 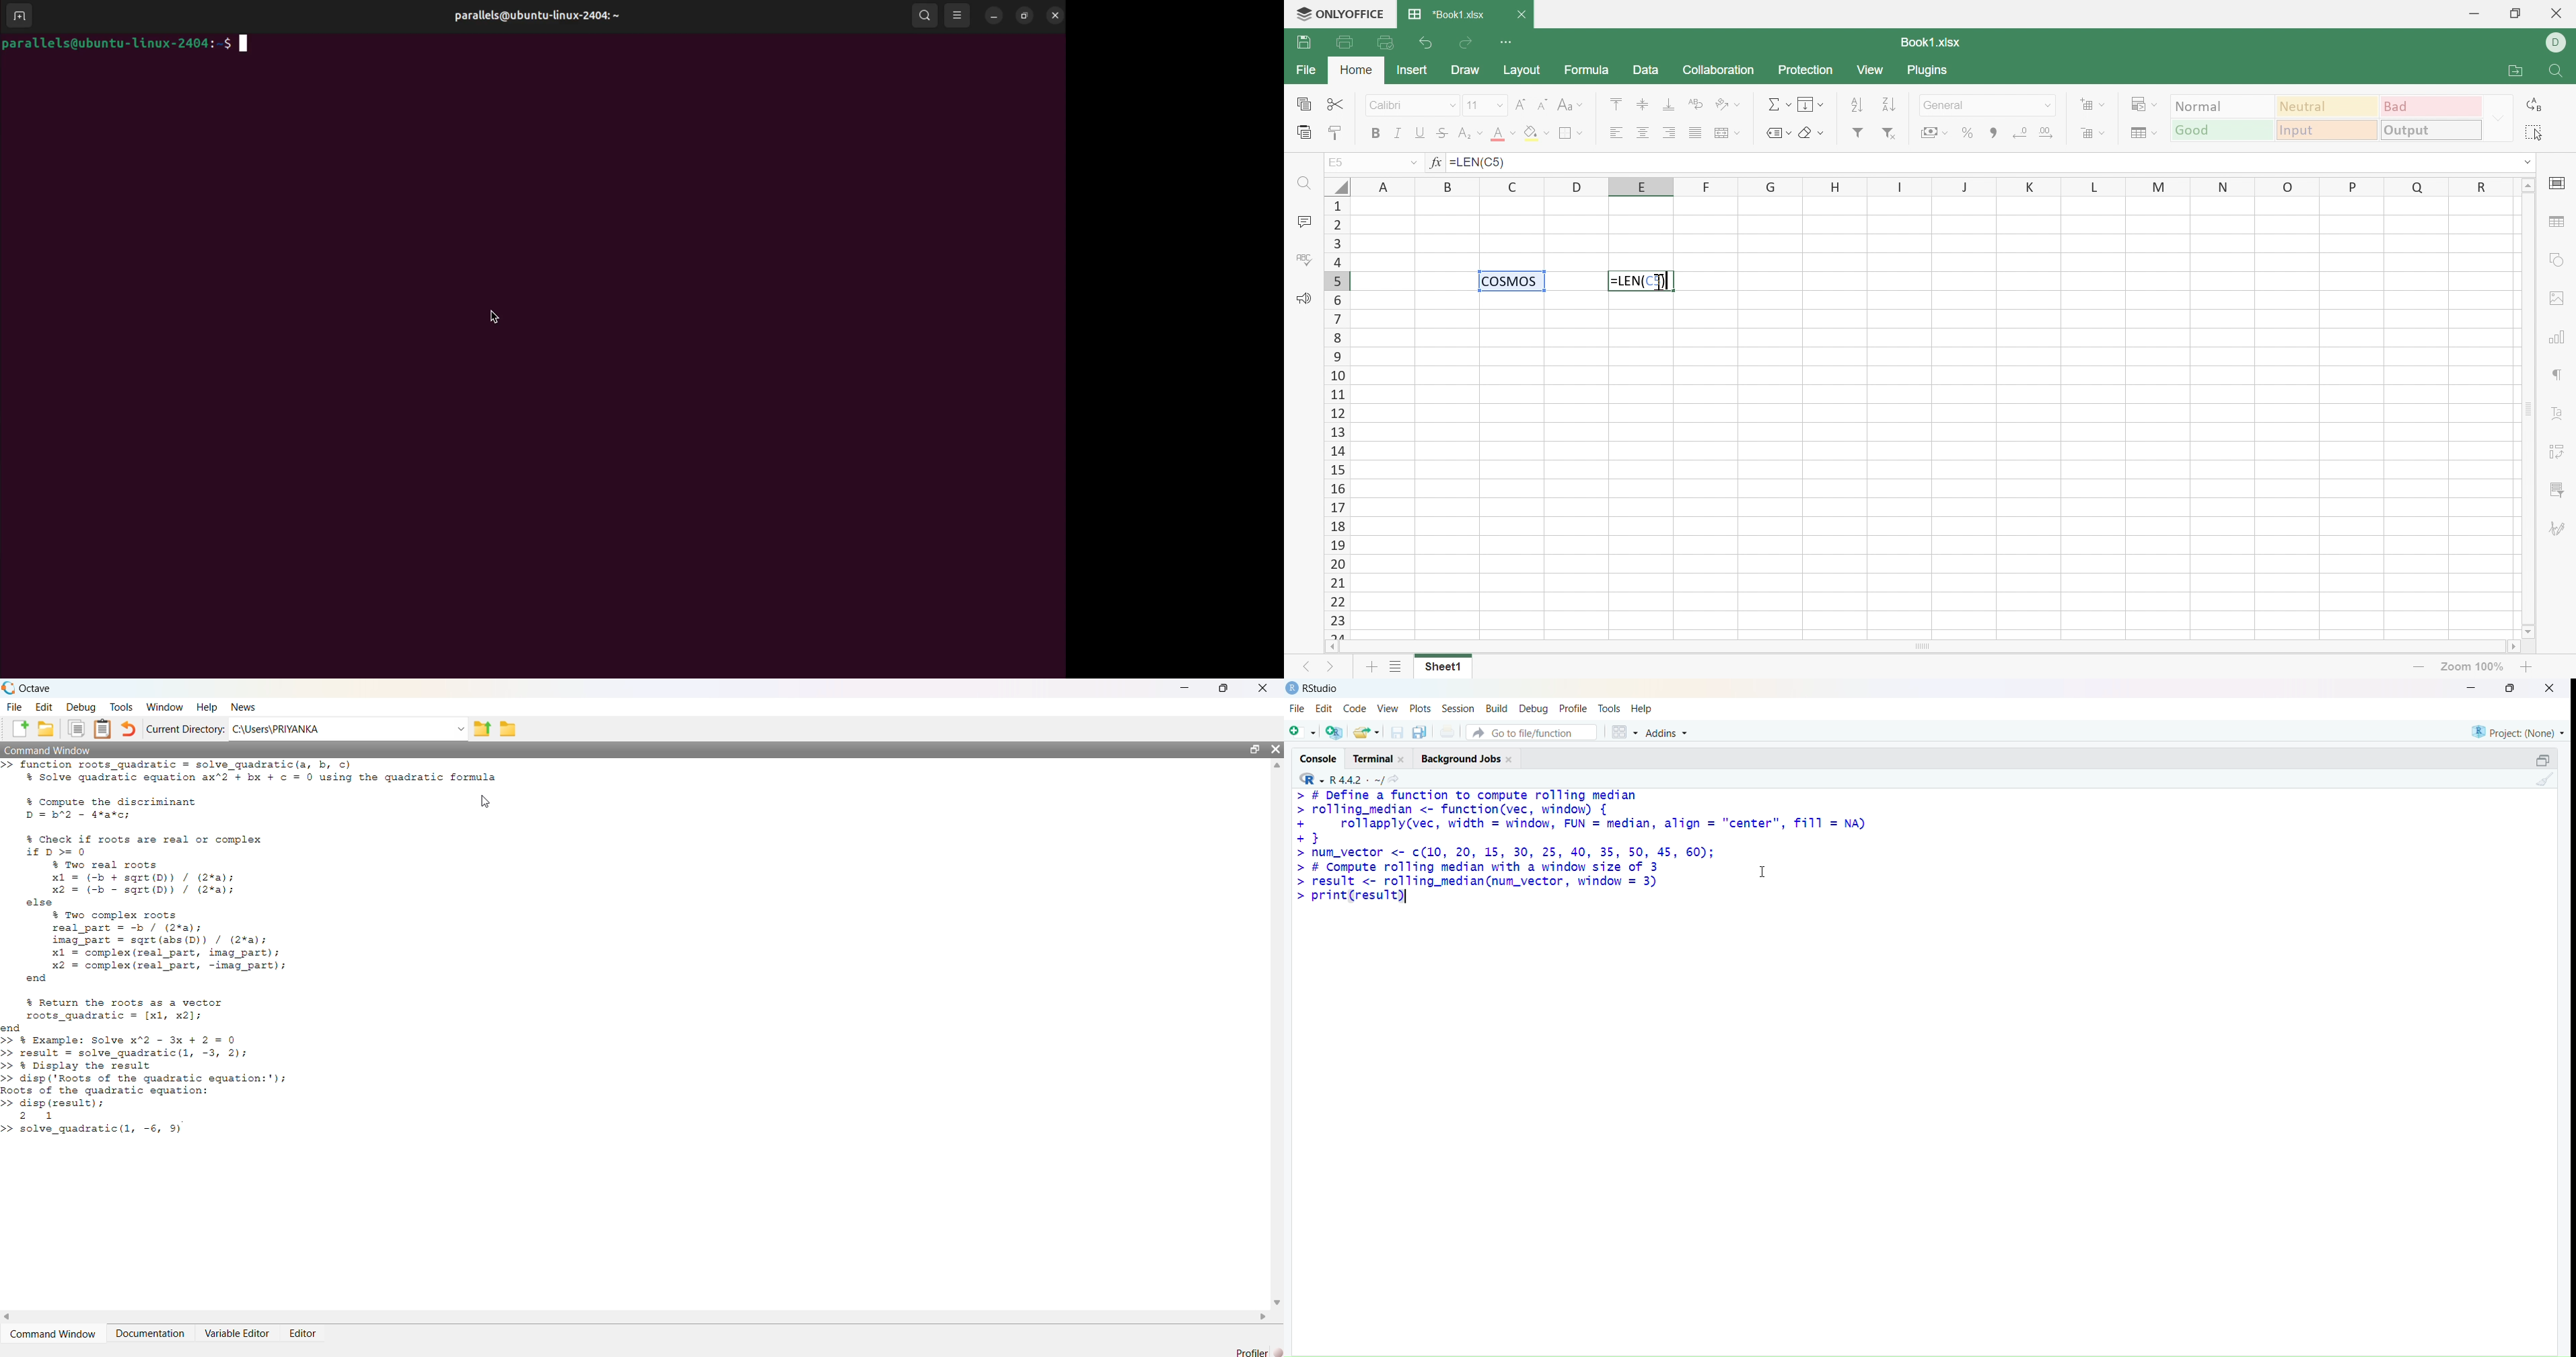 What do you see at coordinates (1191, 689) in the screenshot?
I see `Minimize` at bounding box center [1191, 689].